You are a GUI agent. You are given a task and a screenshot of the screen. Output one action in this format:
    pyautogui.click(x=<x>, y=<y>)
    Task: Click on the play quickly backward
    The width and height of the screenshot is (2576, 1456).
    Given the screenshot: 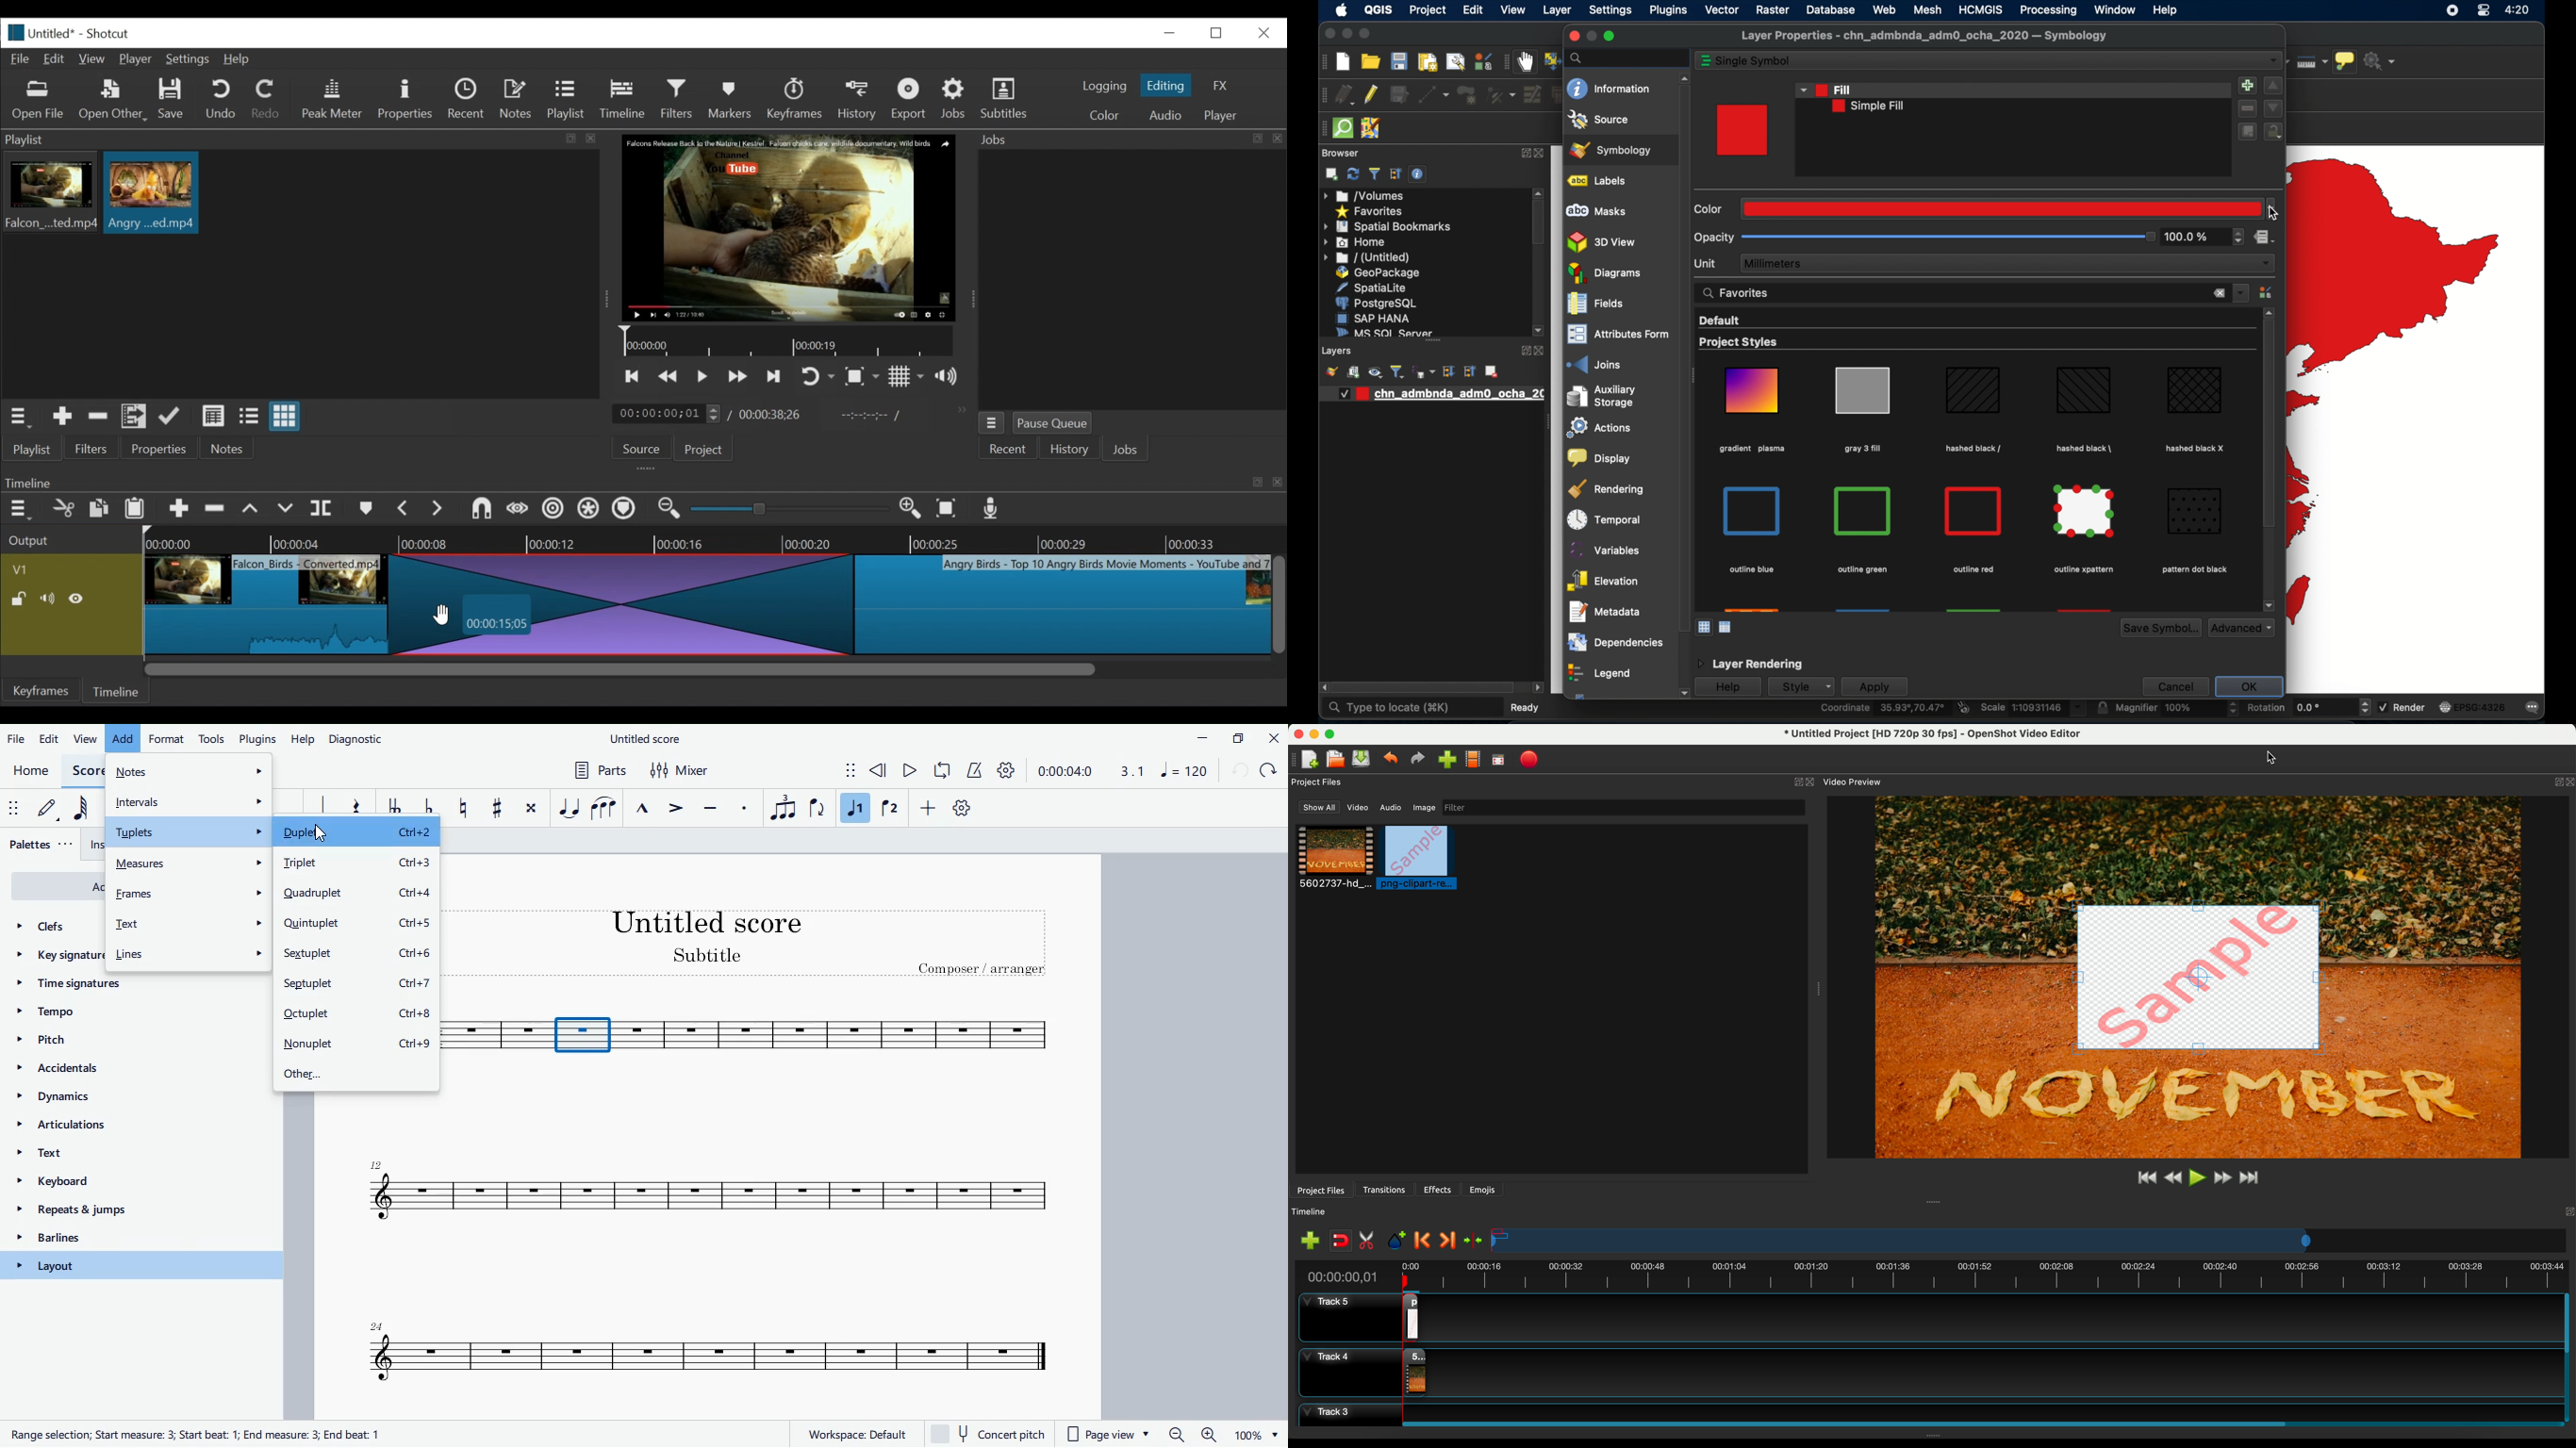 What is the action you would take?
    pyautogui.click(x=668, y=377)
    